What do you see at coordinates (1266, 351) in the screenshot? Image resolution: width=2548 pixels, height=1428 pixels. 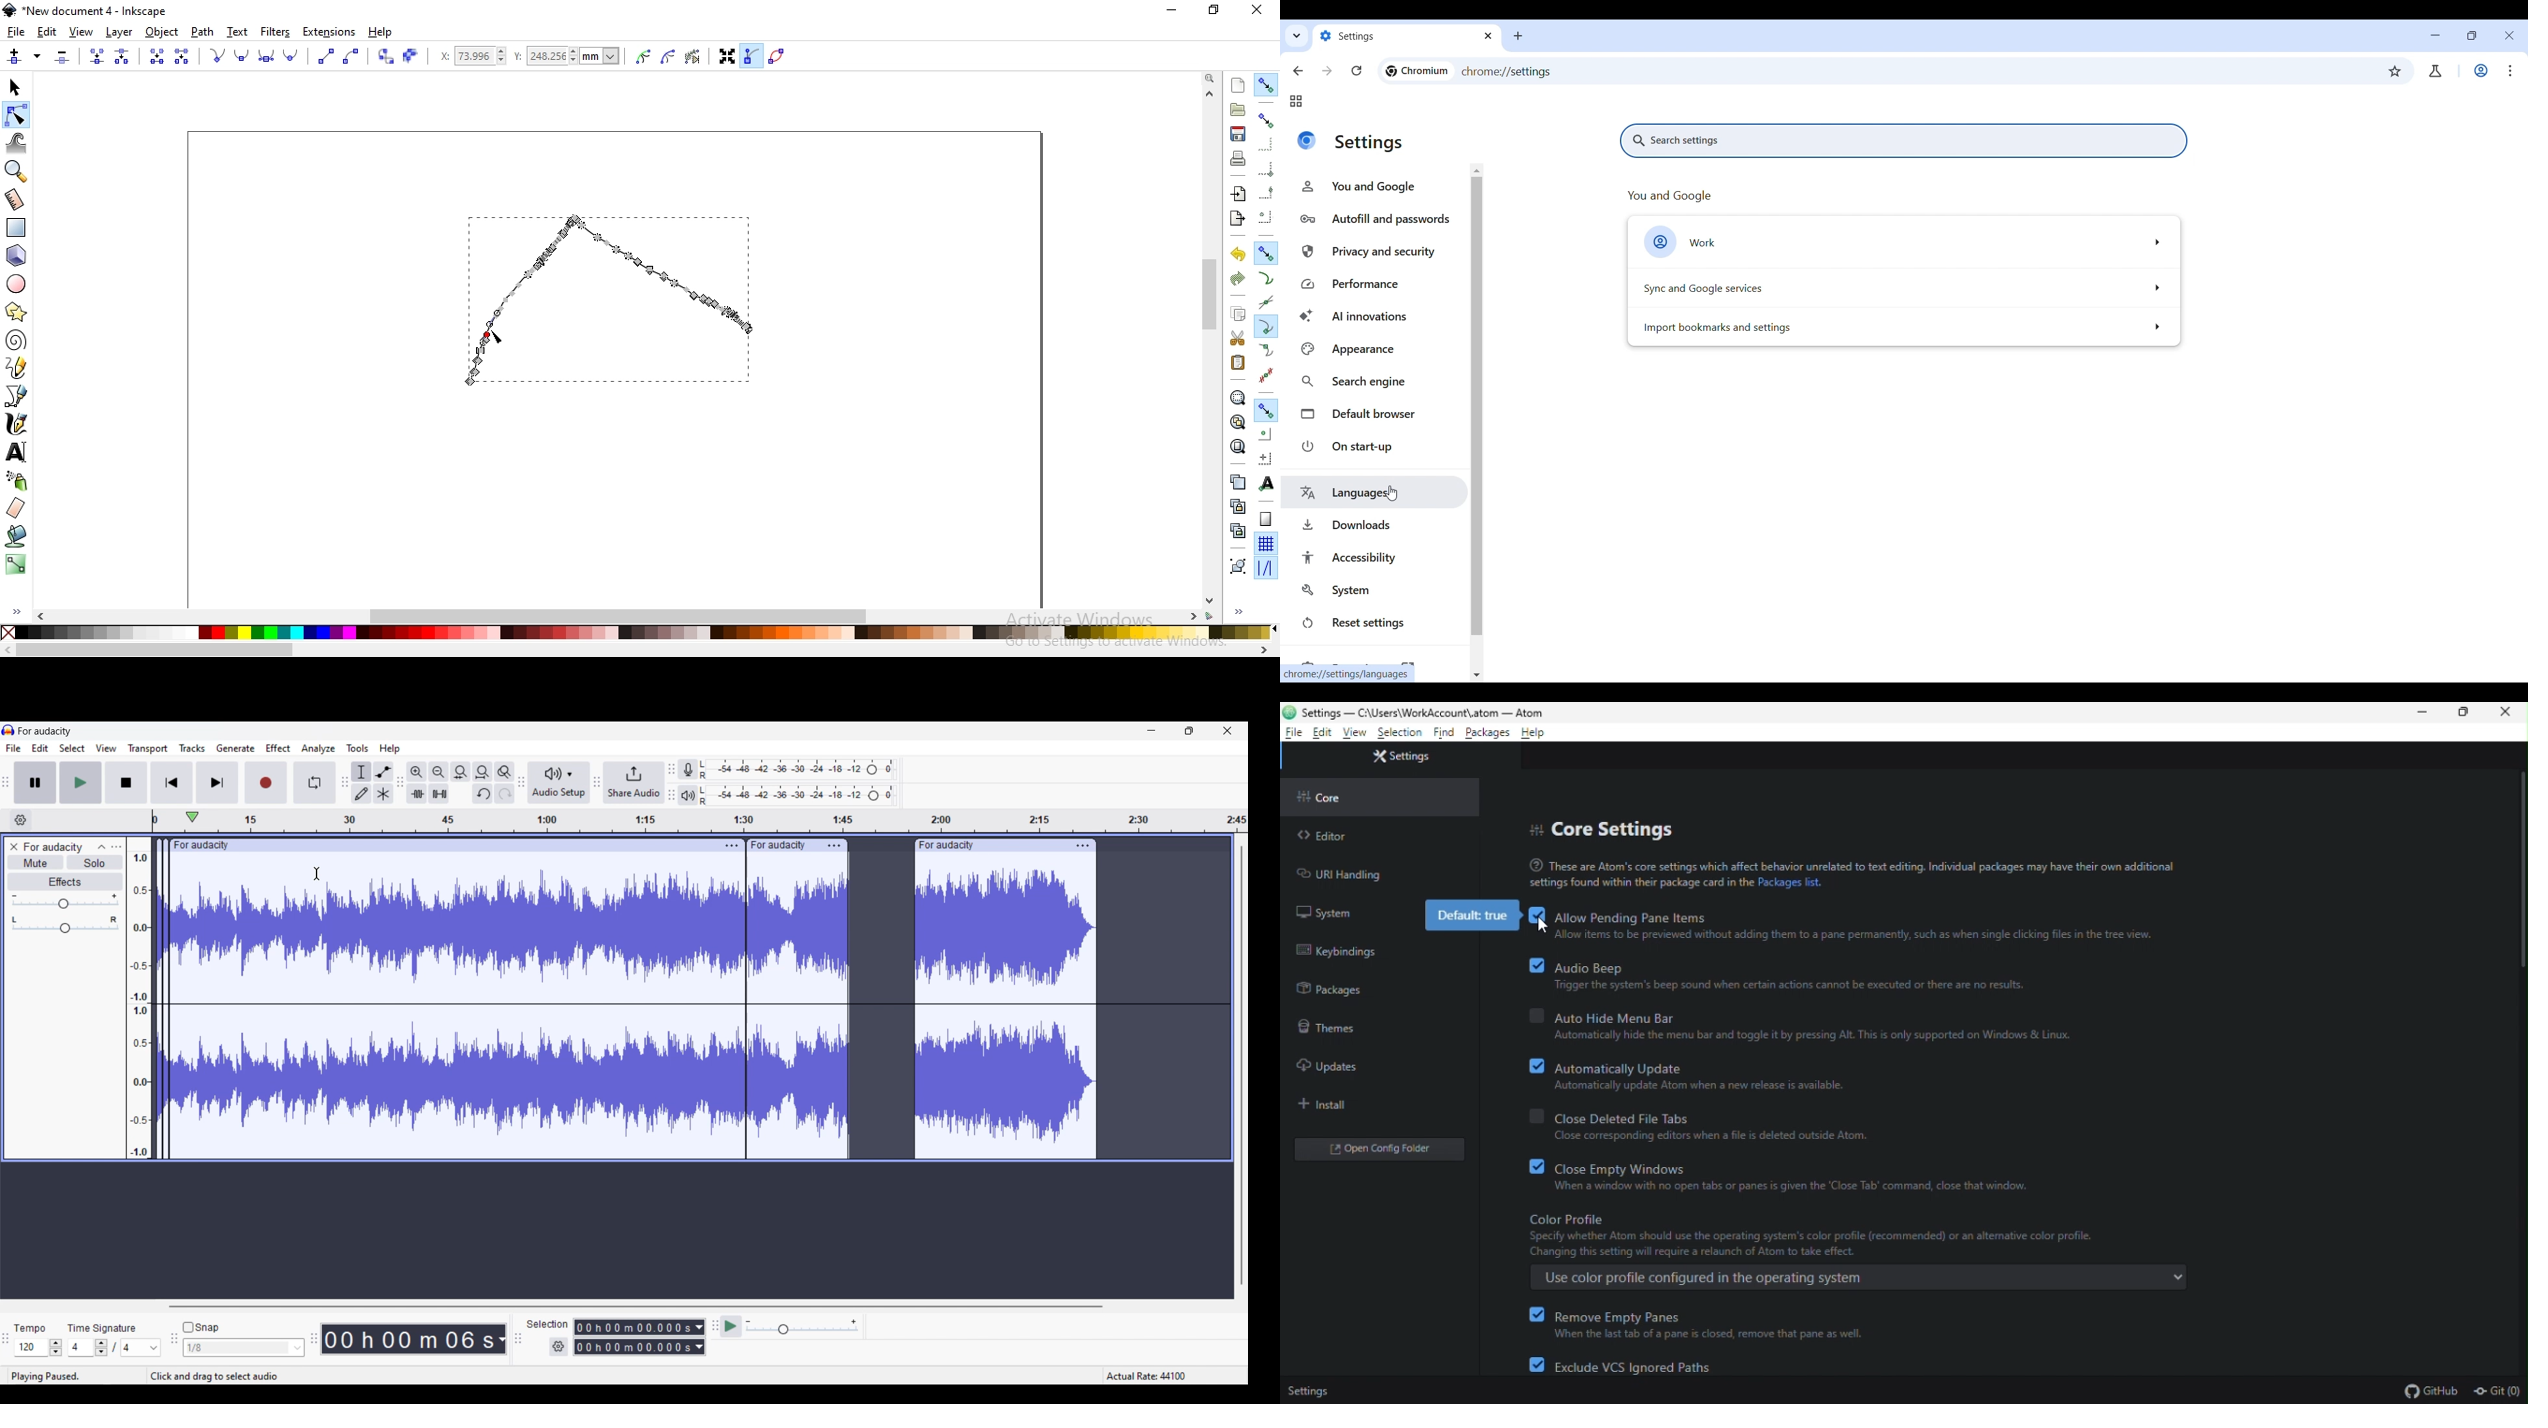 I see `snap smooth nodes` at bounding box center [1266, 351].